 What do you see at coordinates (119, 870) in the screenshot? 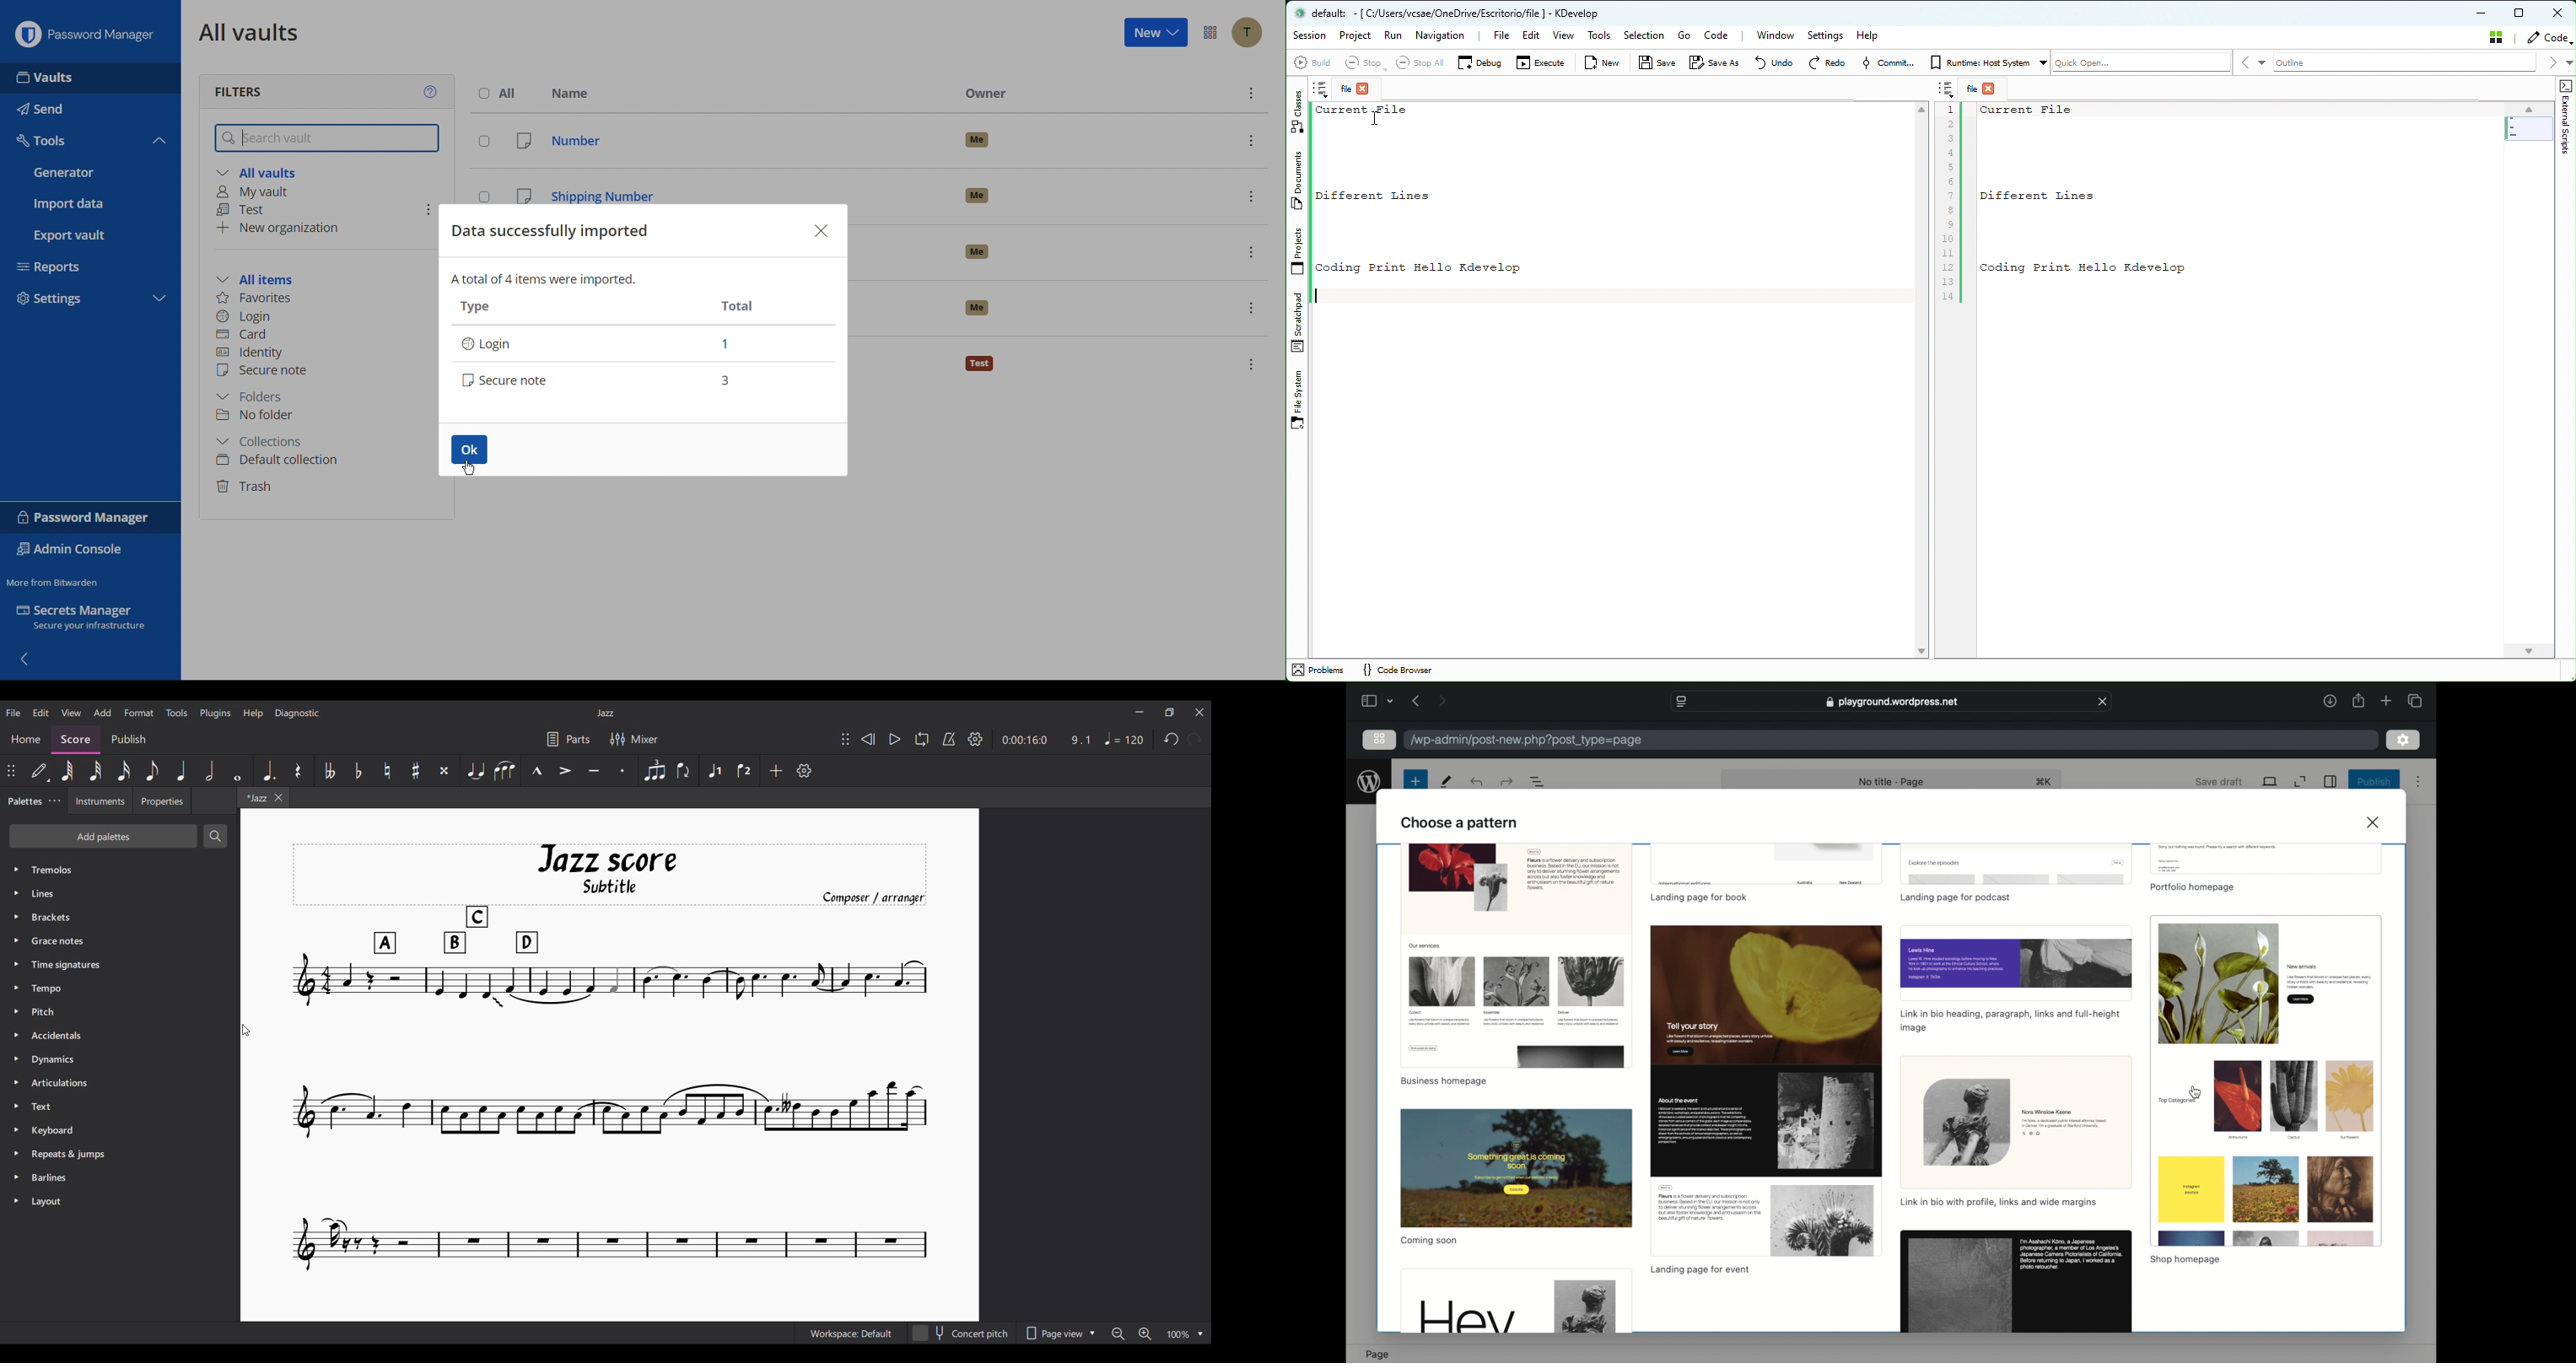
I see `Tremolos` at bounding box center [119, 870].